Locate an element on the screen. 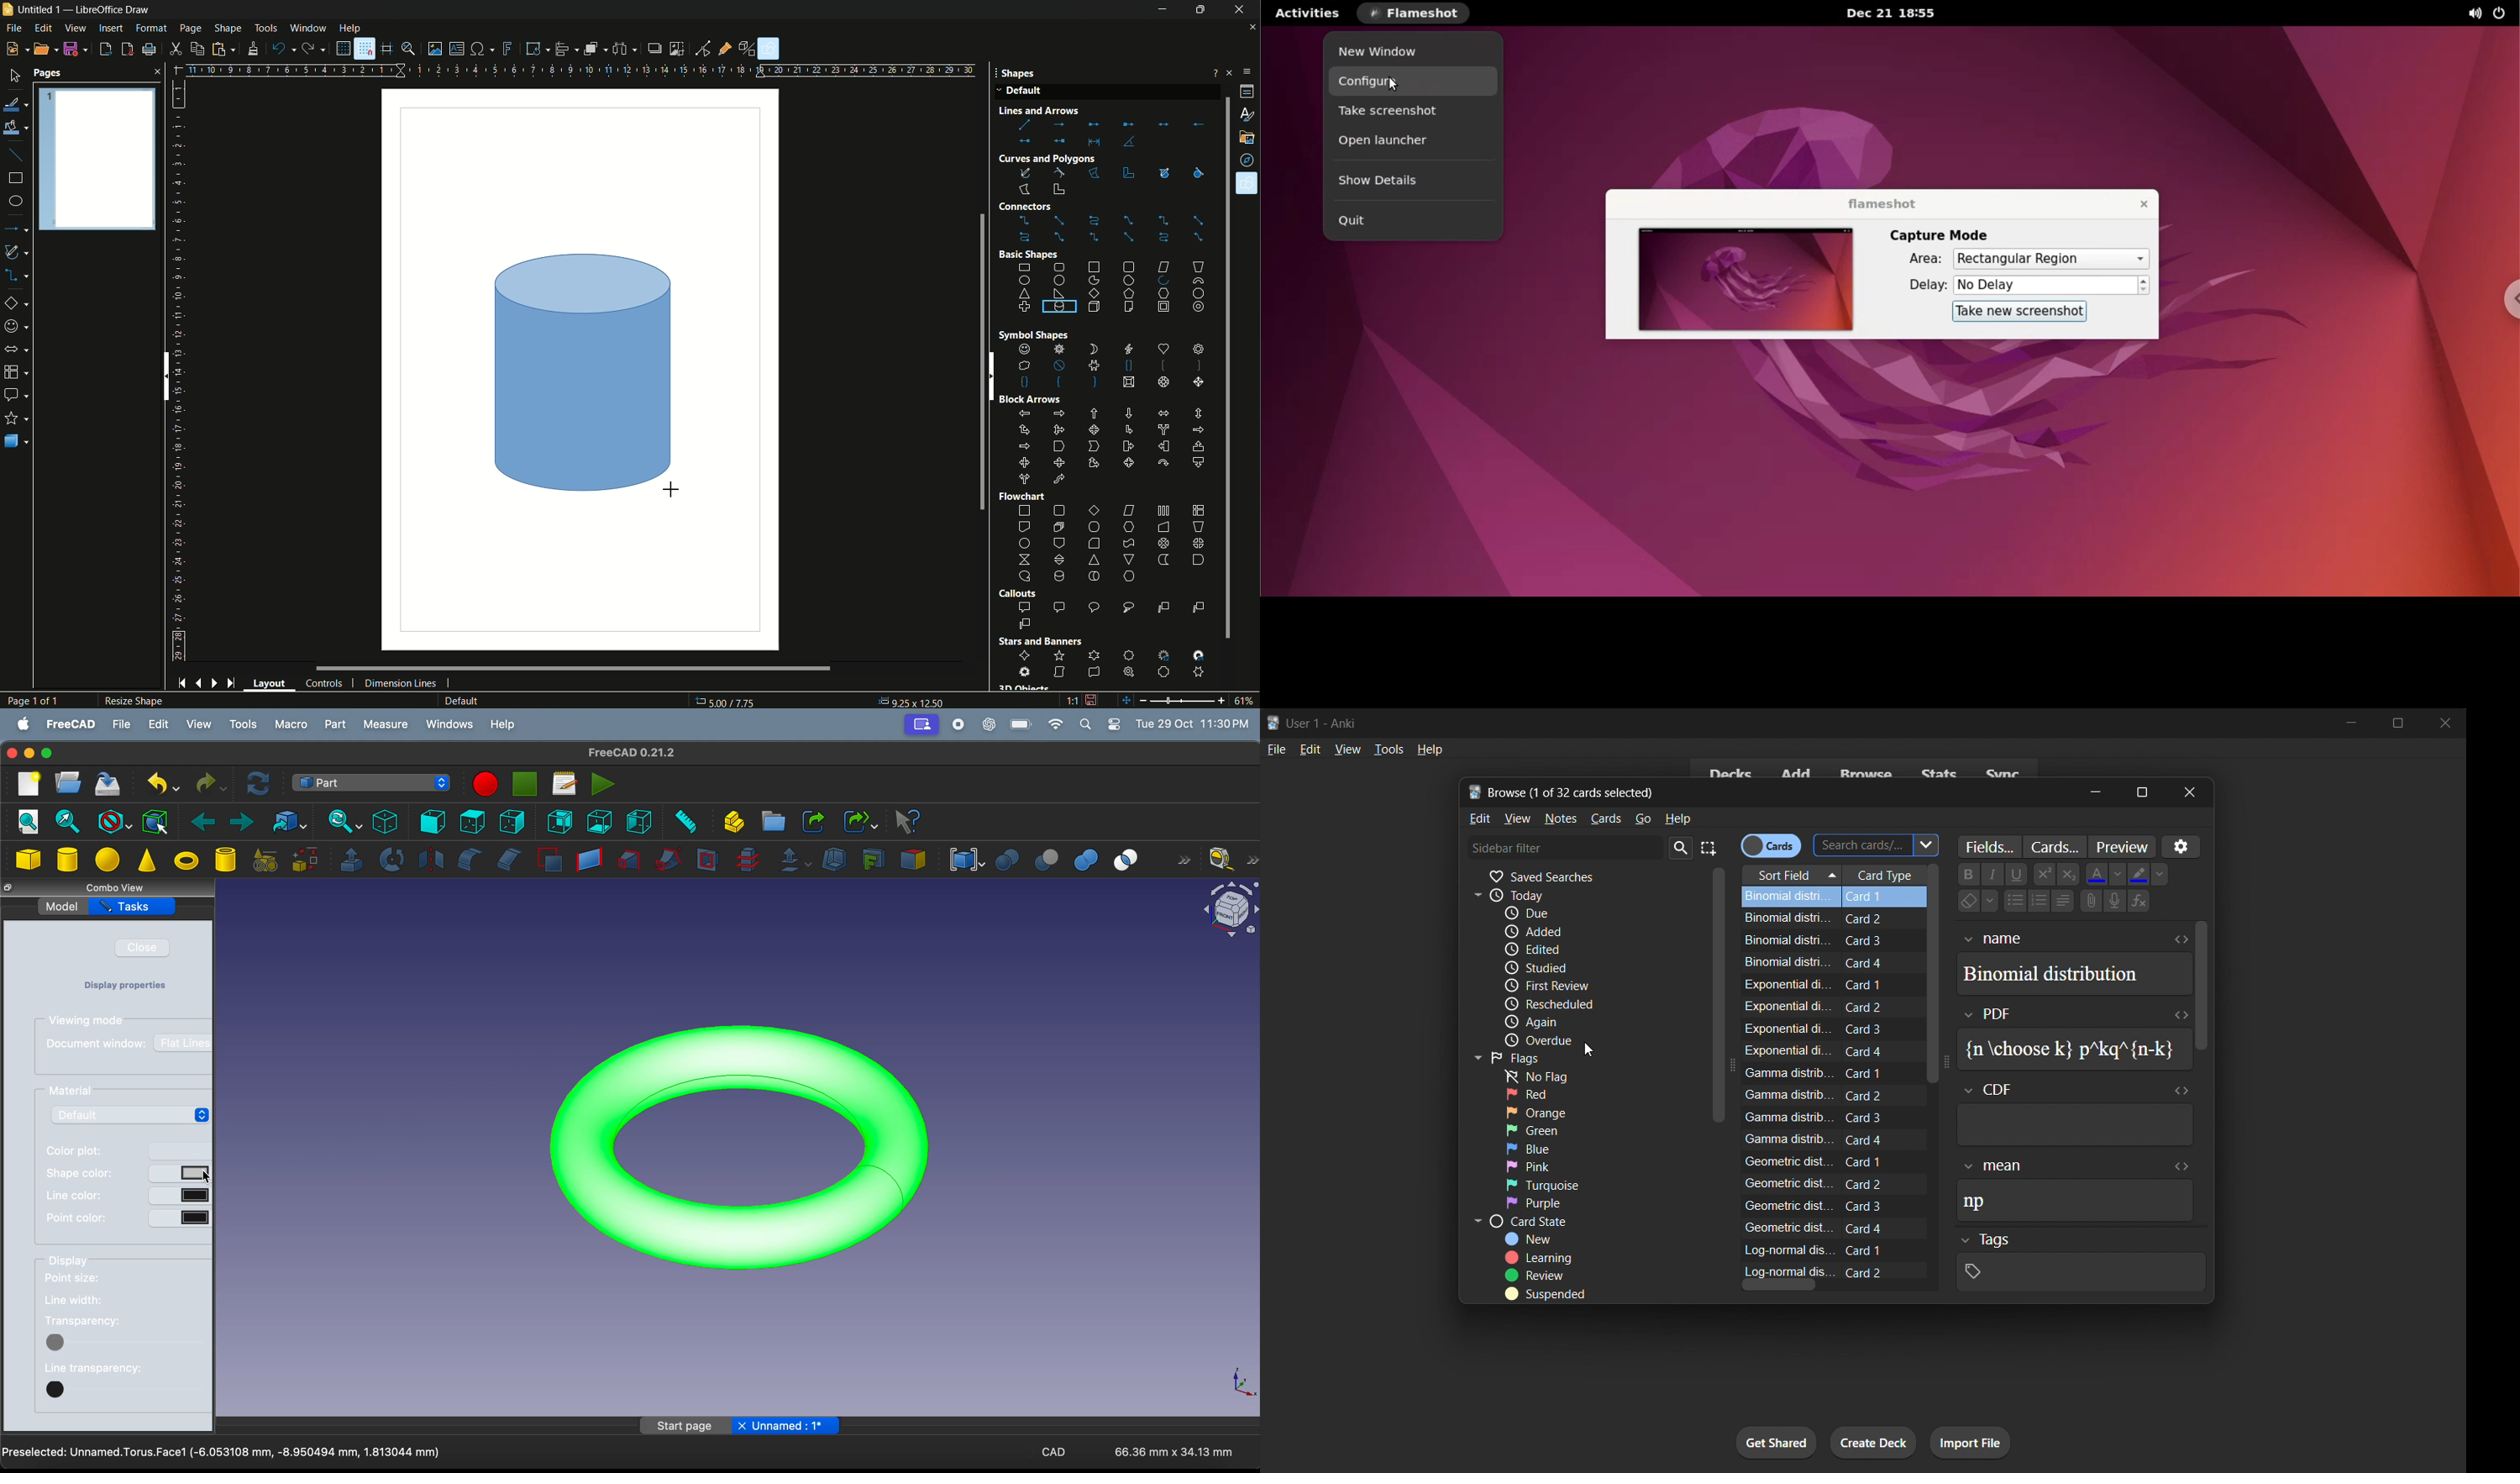 This screenshot has height=1484, width=2520. whats this? is located at coordinates (907, 821).